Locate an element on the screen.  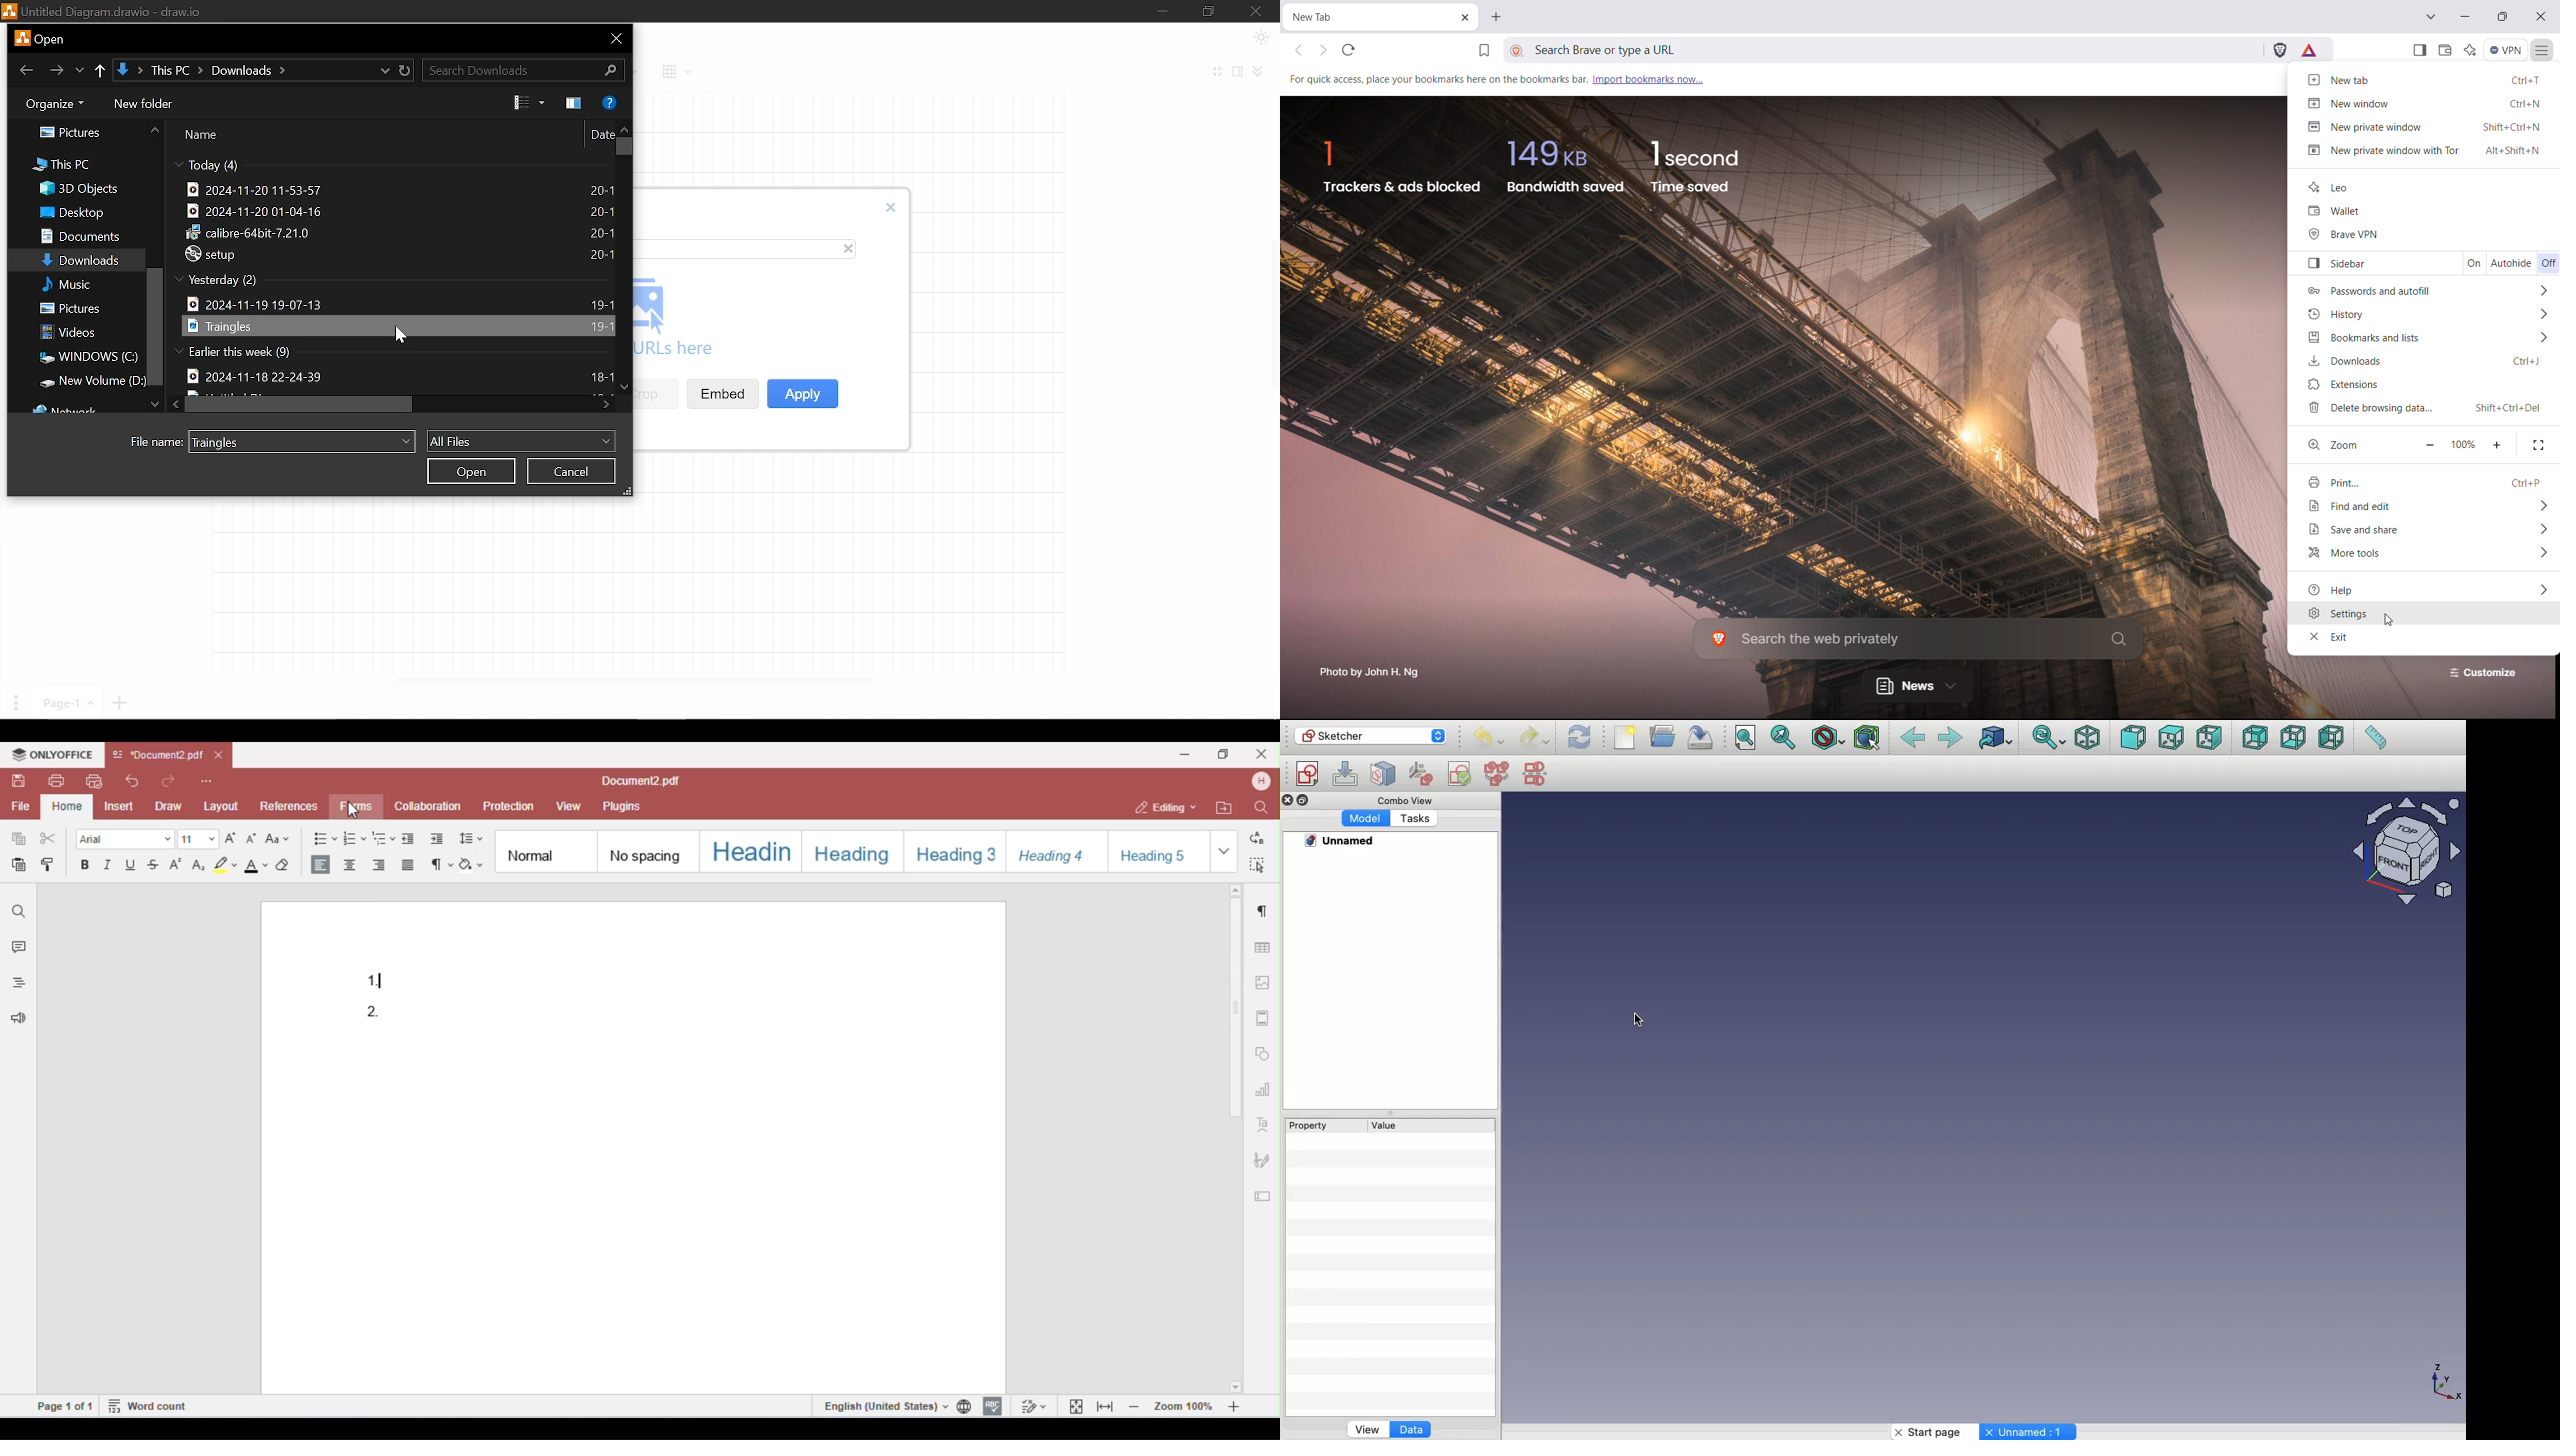
Fullscreen is located at coordinates (1218, 73).